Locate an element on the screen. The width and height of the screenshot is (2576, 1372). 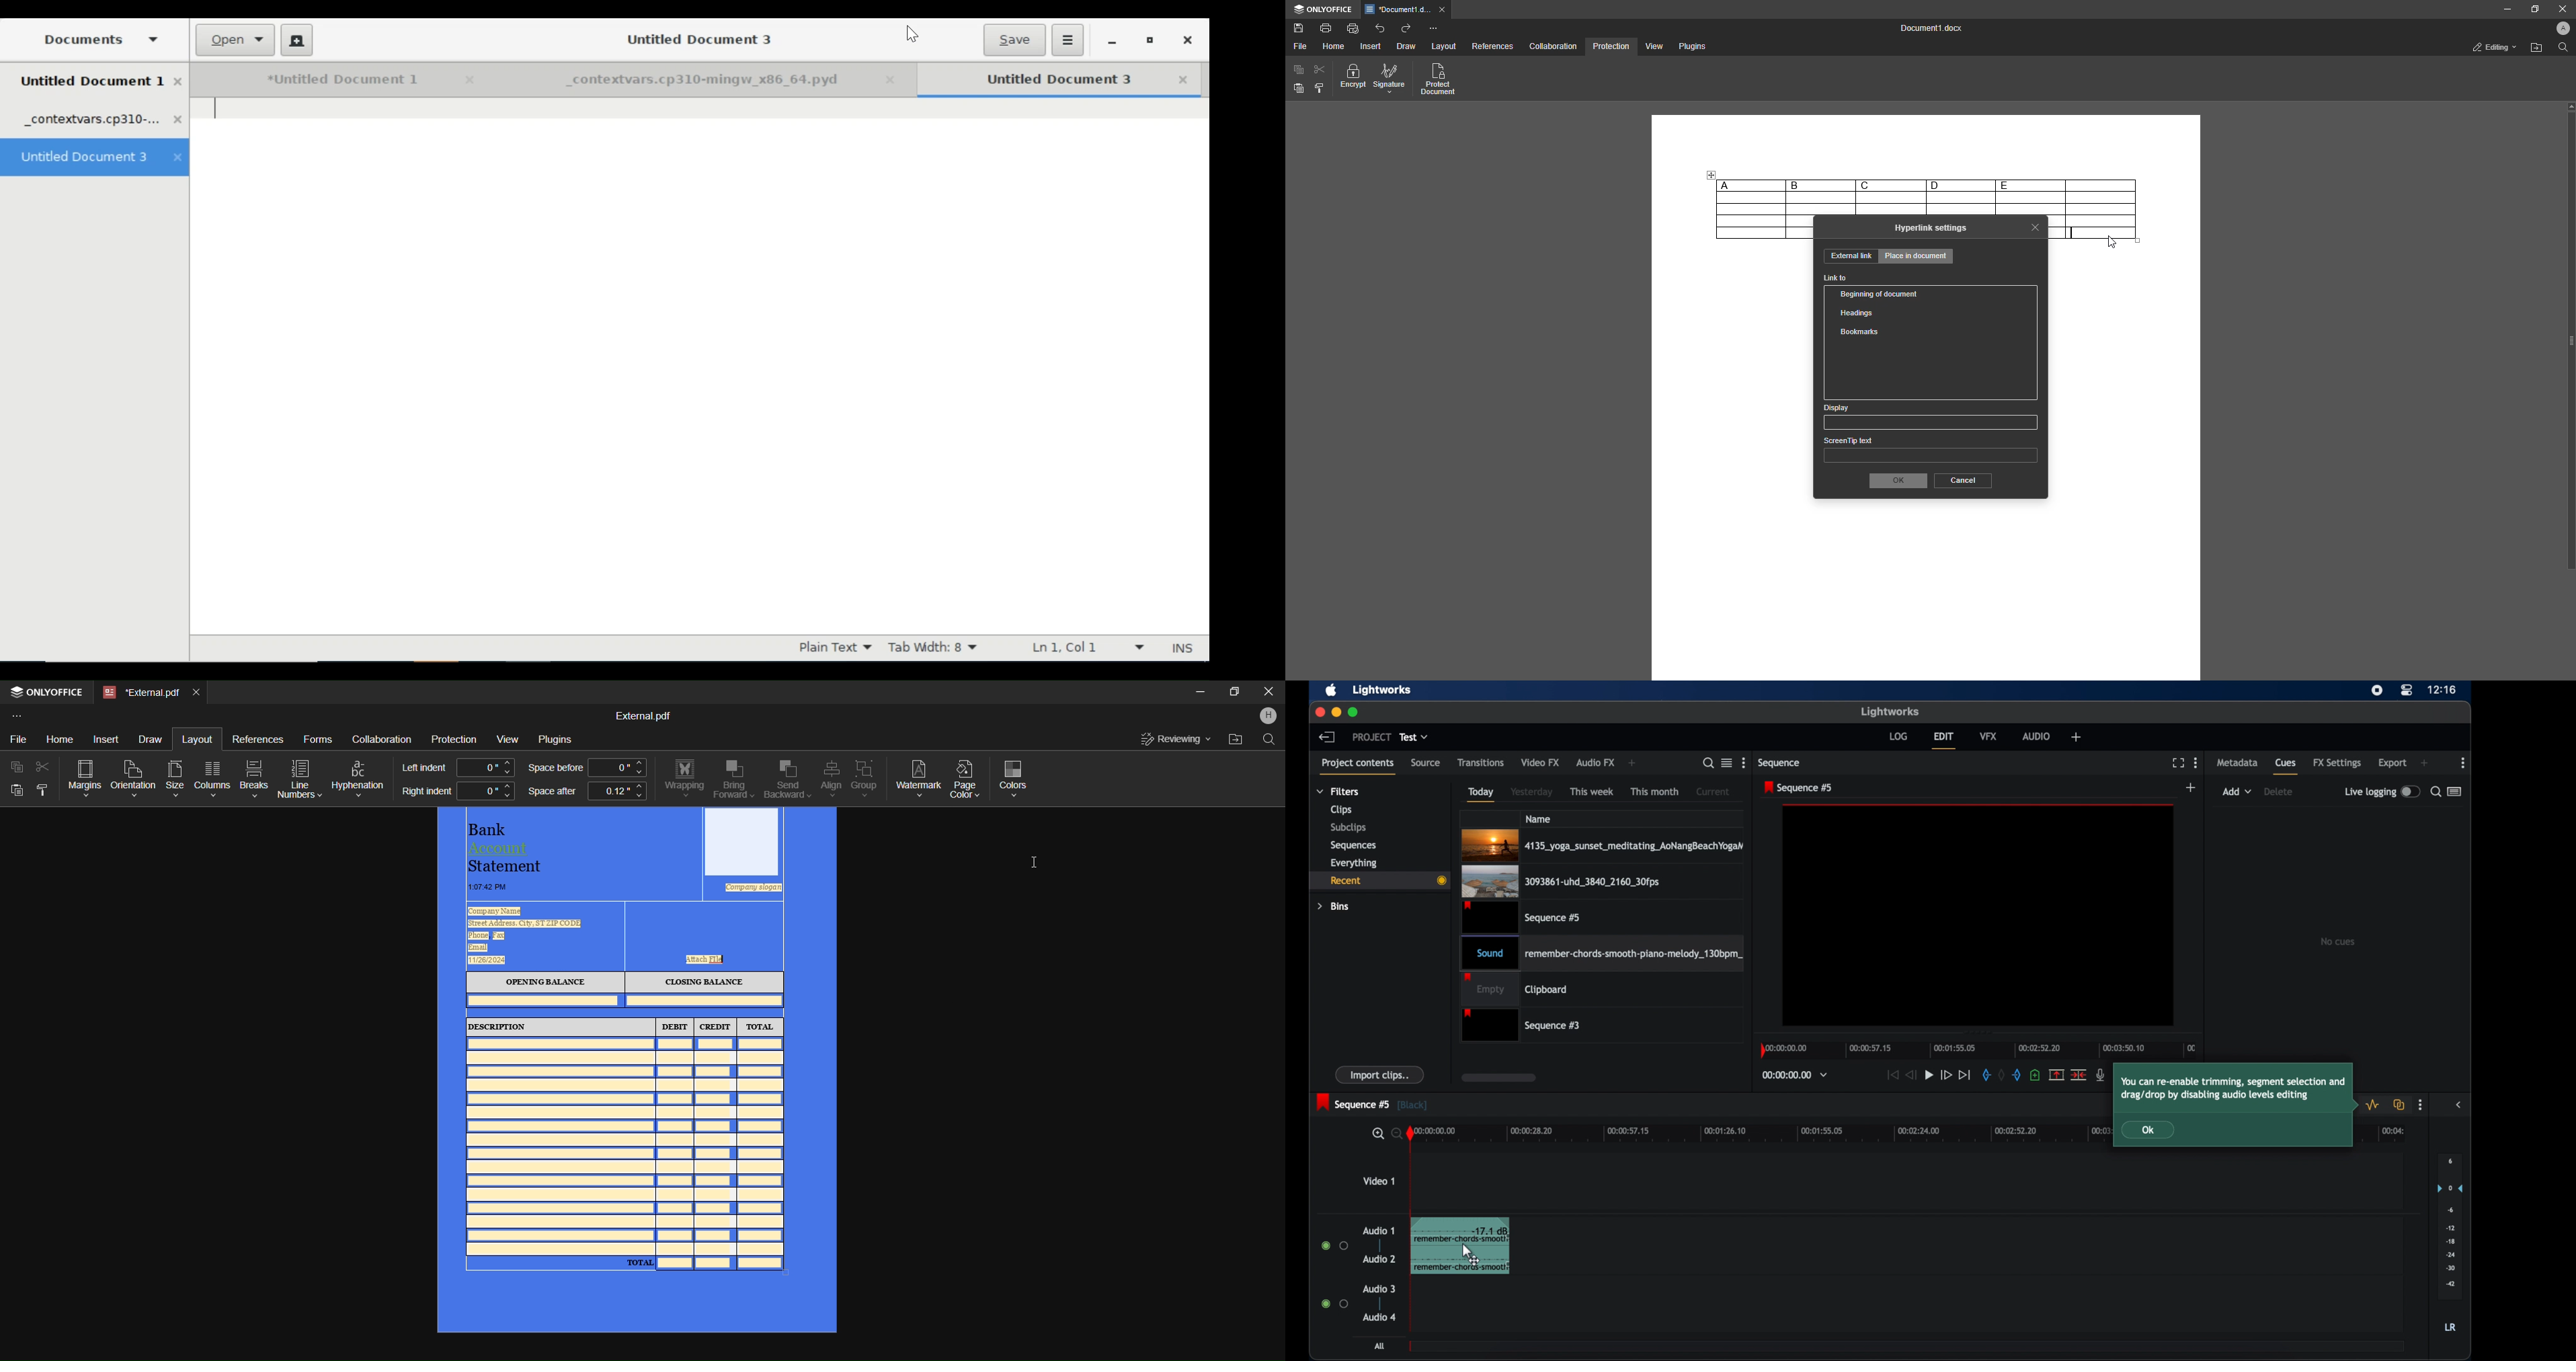
subclips is located at coordinates (1350, 827).